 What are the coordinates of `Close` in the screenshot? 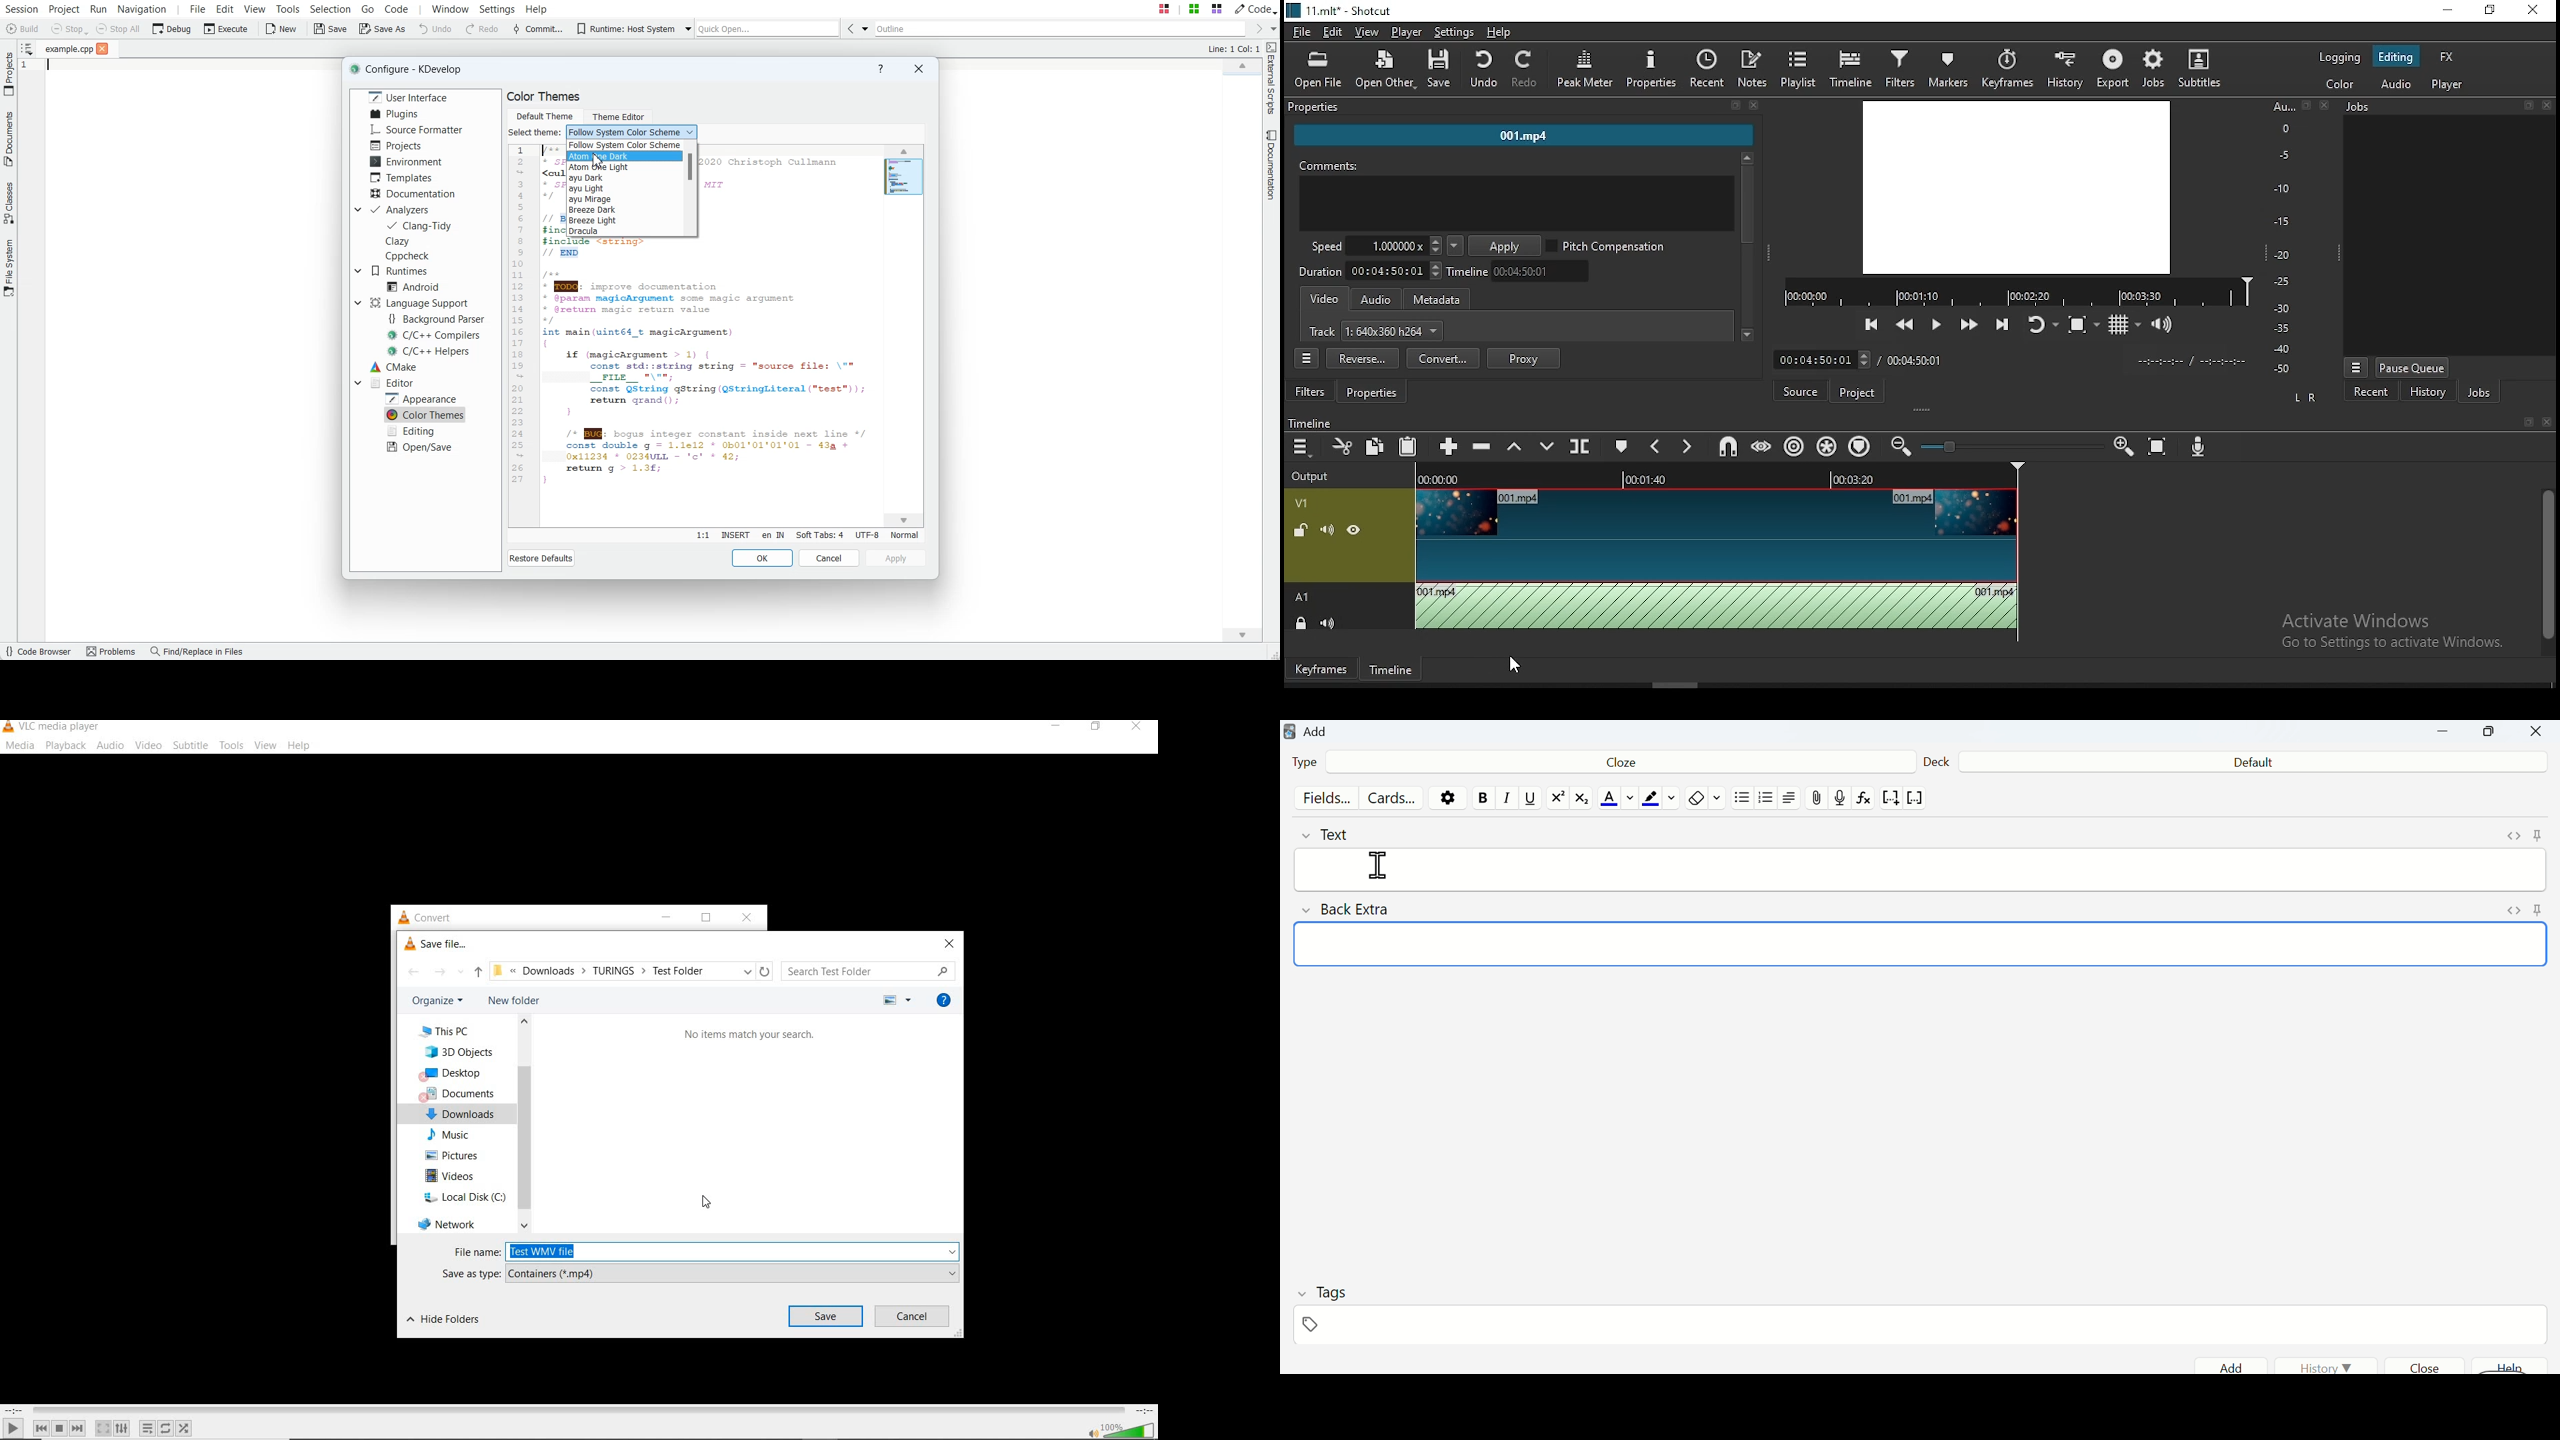 It's located at (2535, 733).